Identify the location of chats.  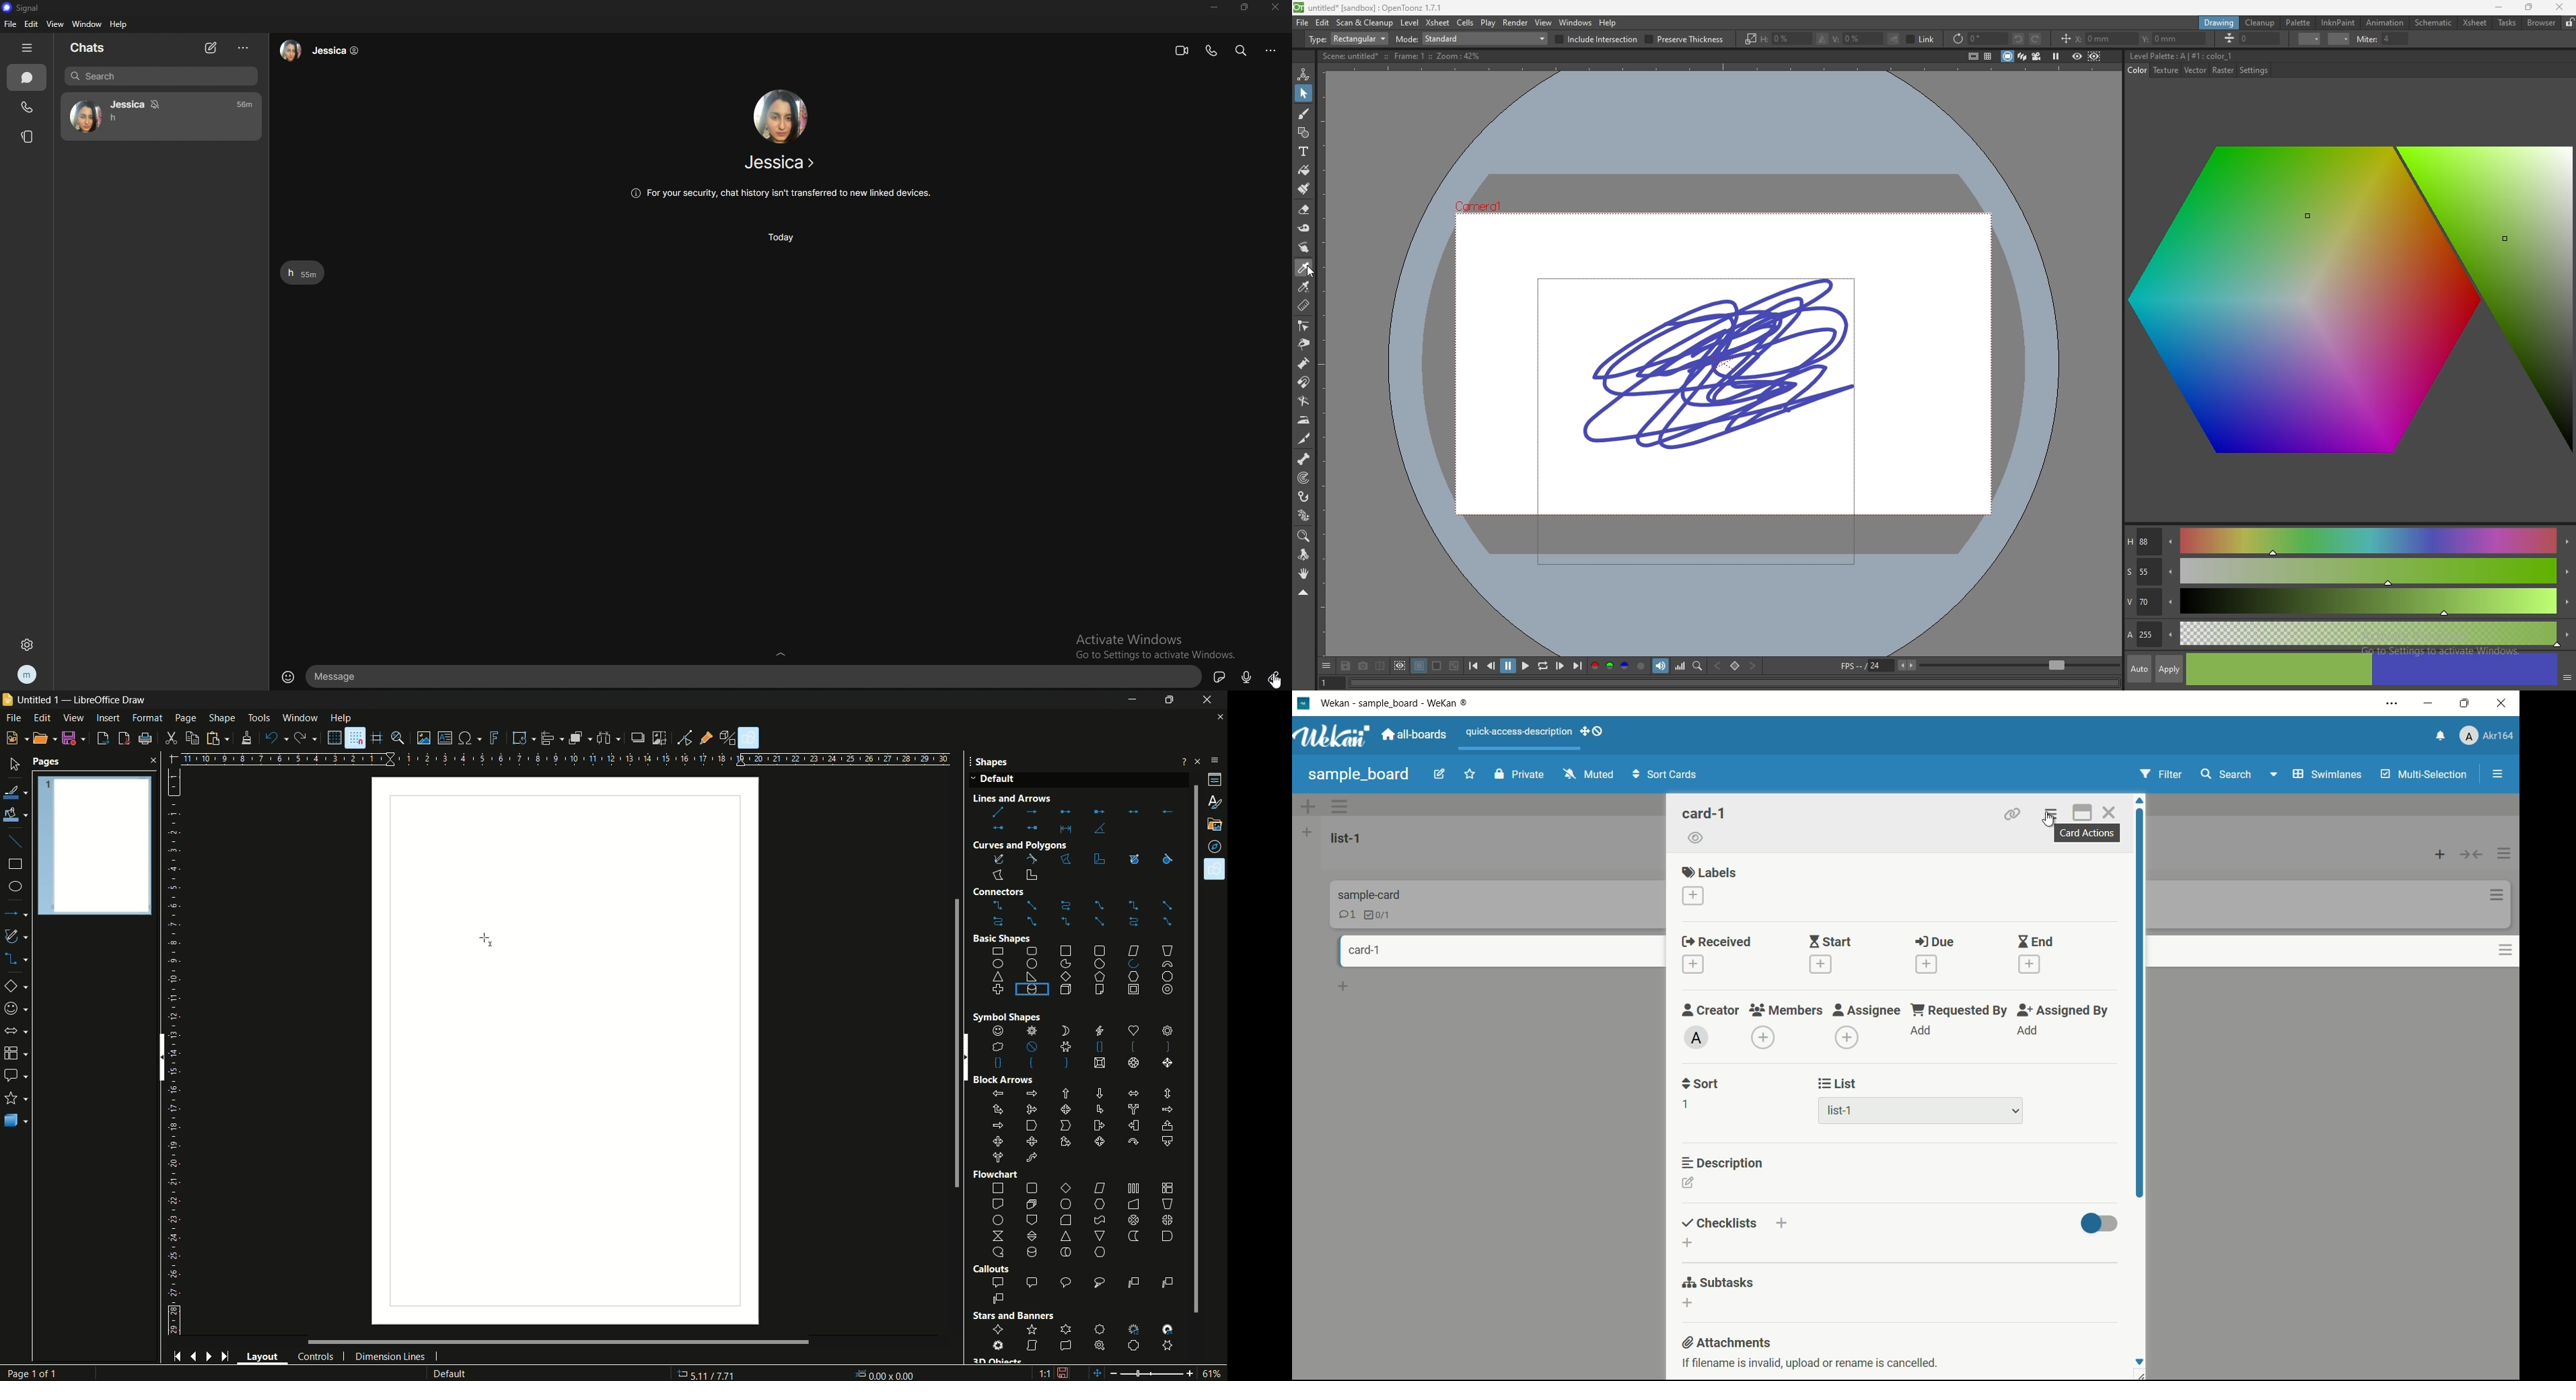
(94, 48).